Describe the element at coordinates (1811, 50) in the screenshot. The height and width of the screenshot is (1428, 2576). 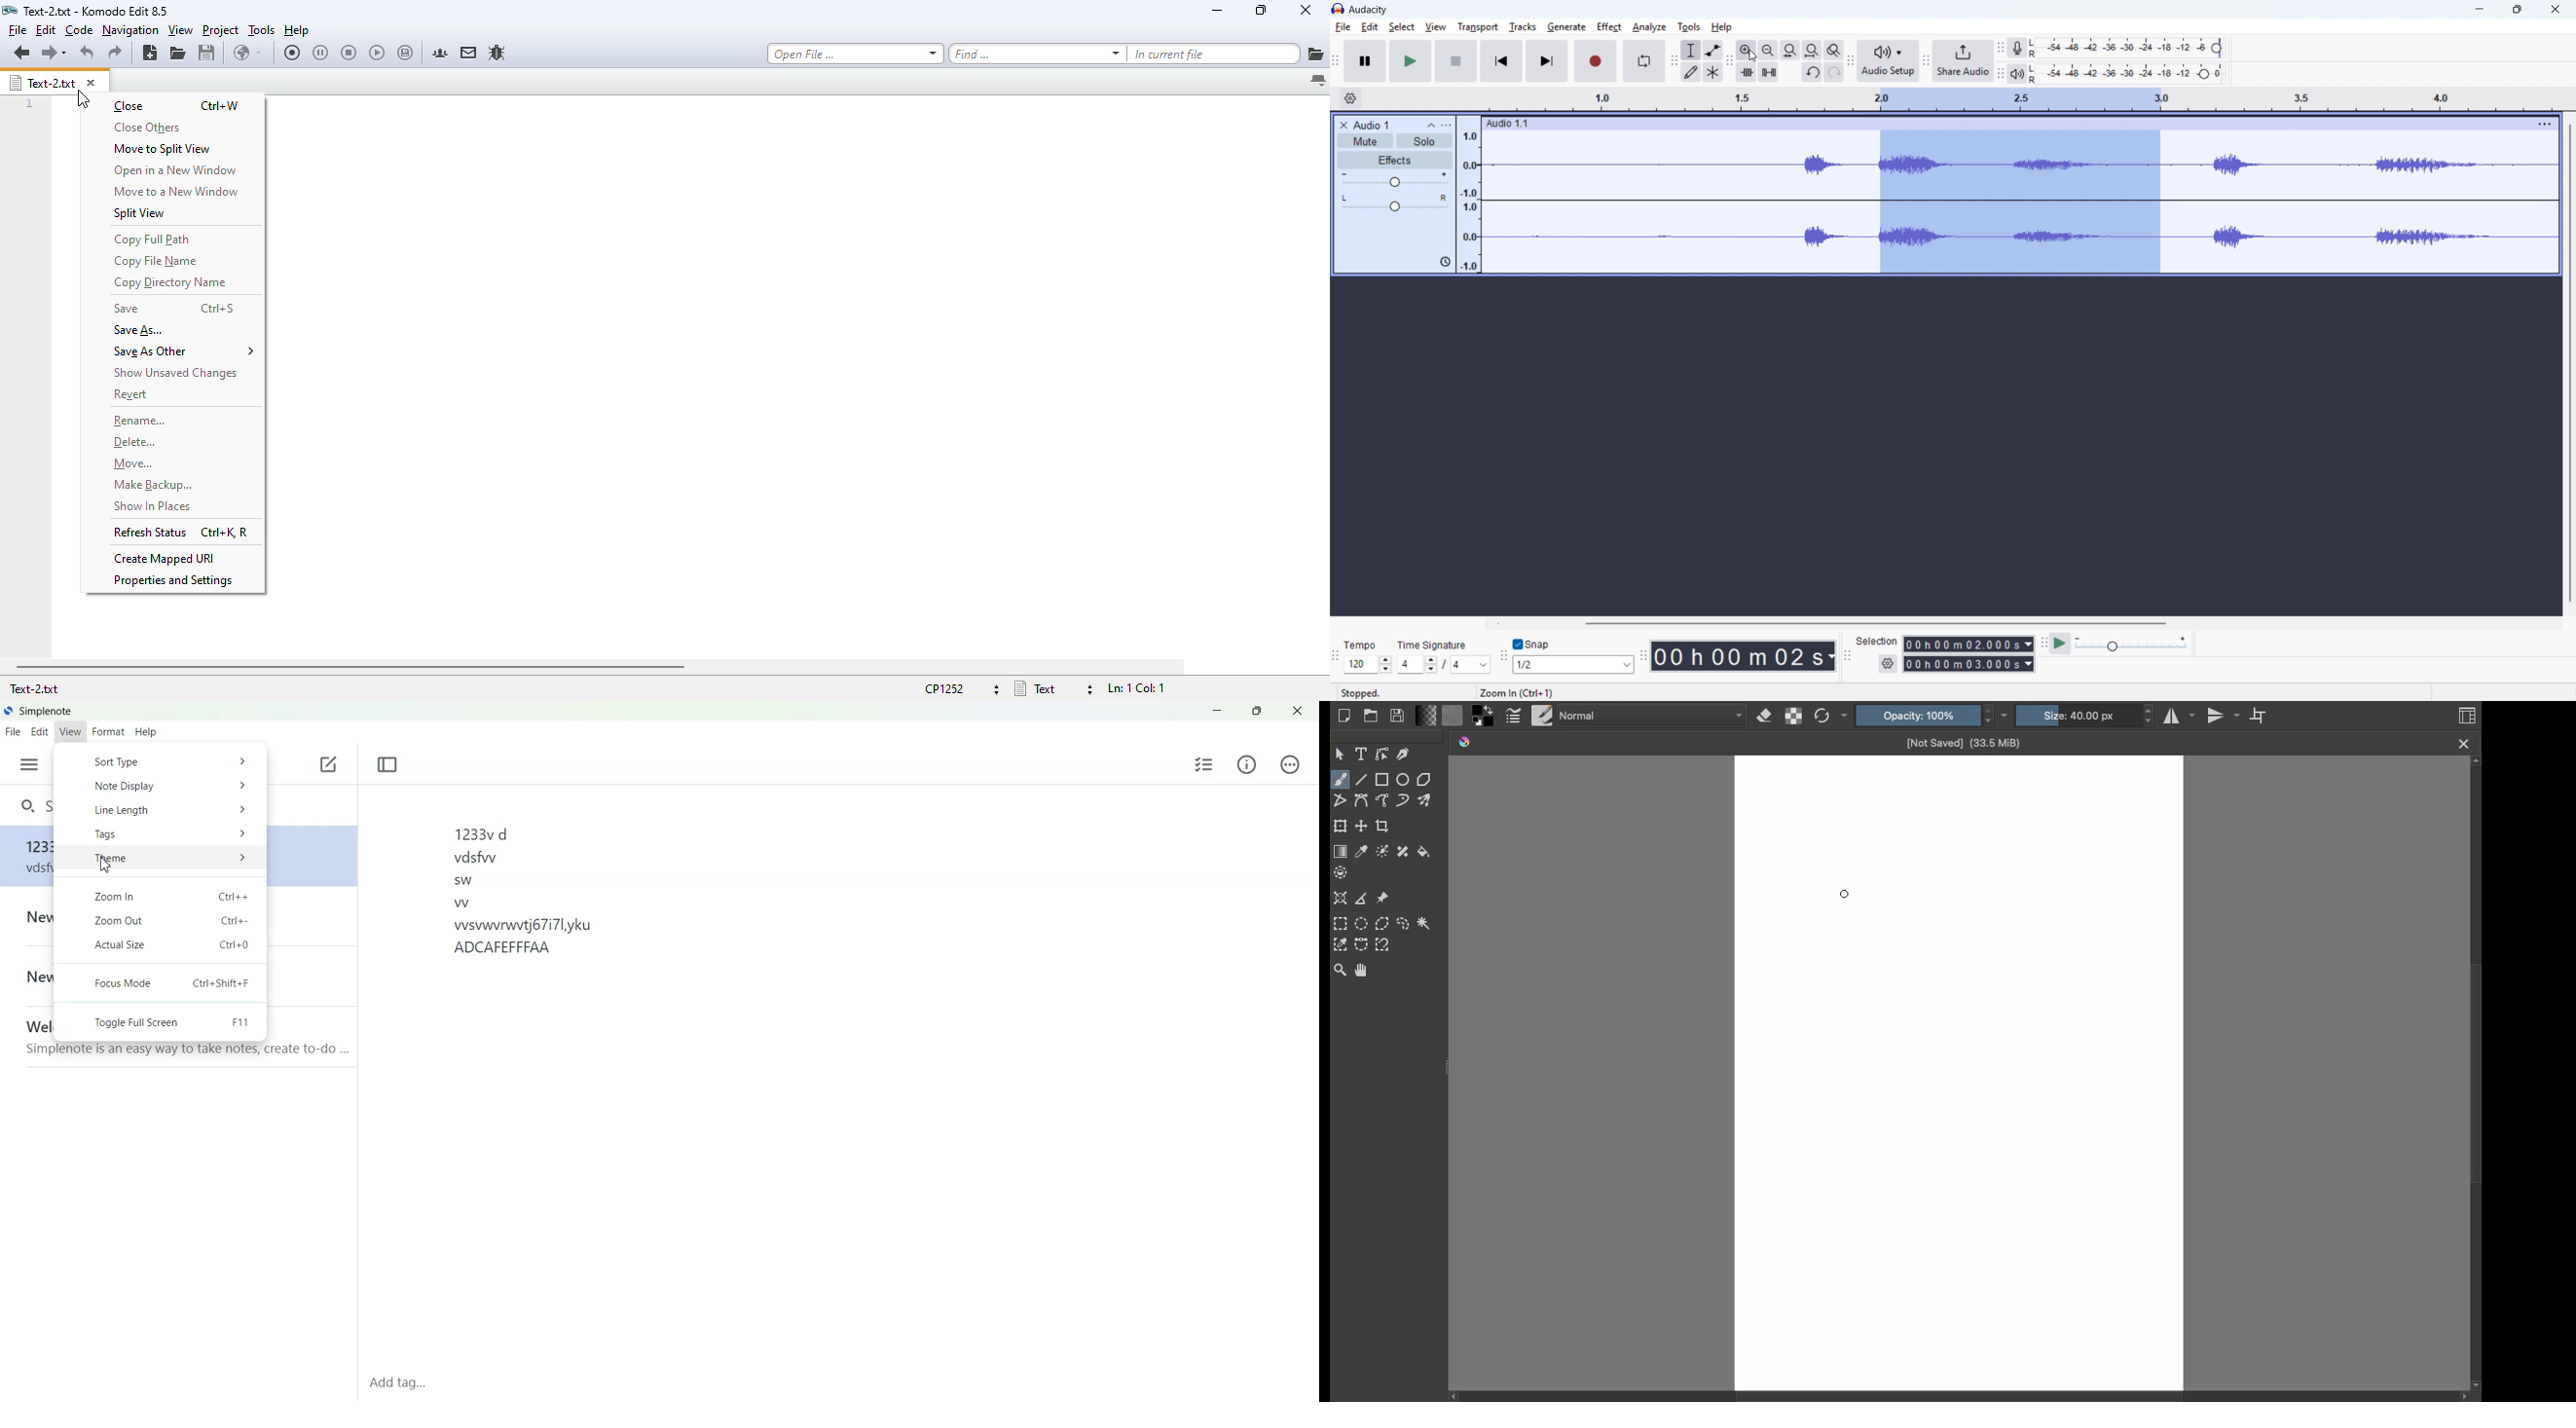
I see `Fit project to width` at that location.